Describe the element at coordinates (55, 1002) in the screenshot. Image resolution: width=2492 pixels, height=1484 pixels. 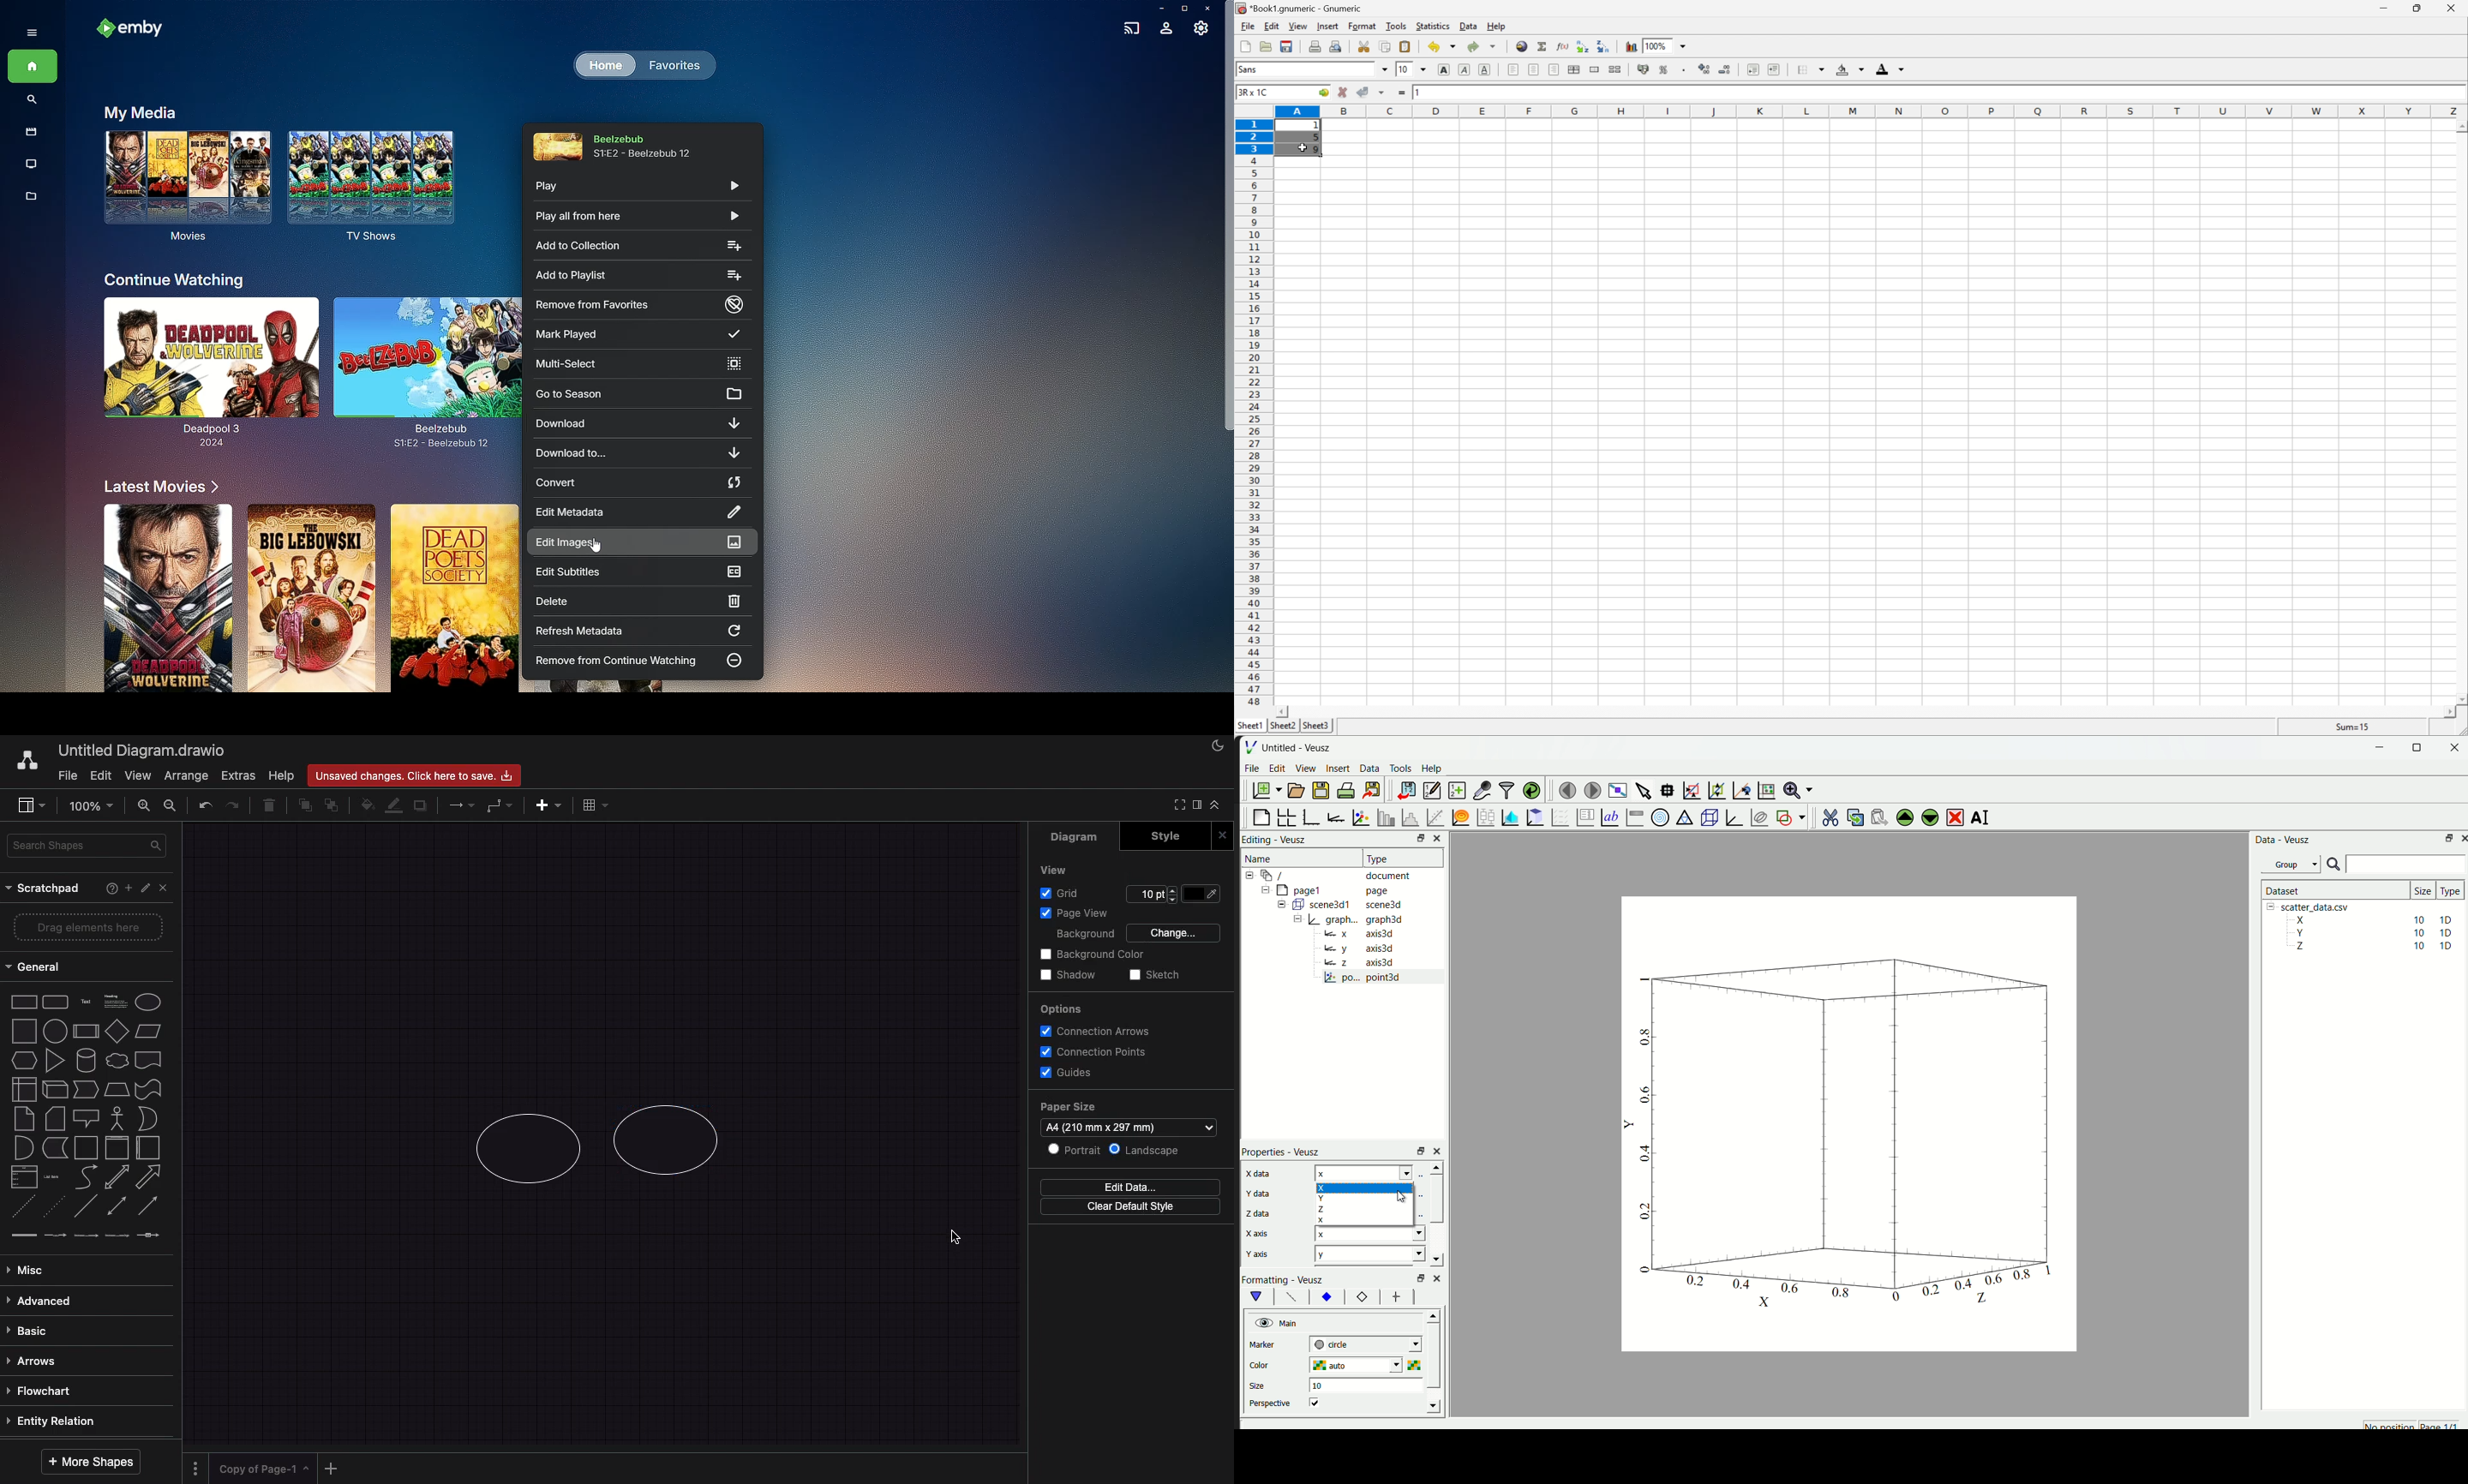
I see `rounded rectangle` at that location.